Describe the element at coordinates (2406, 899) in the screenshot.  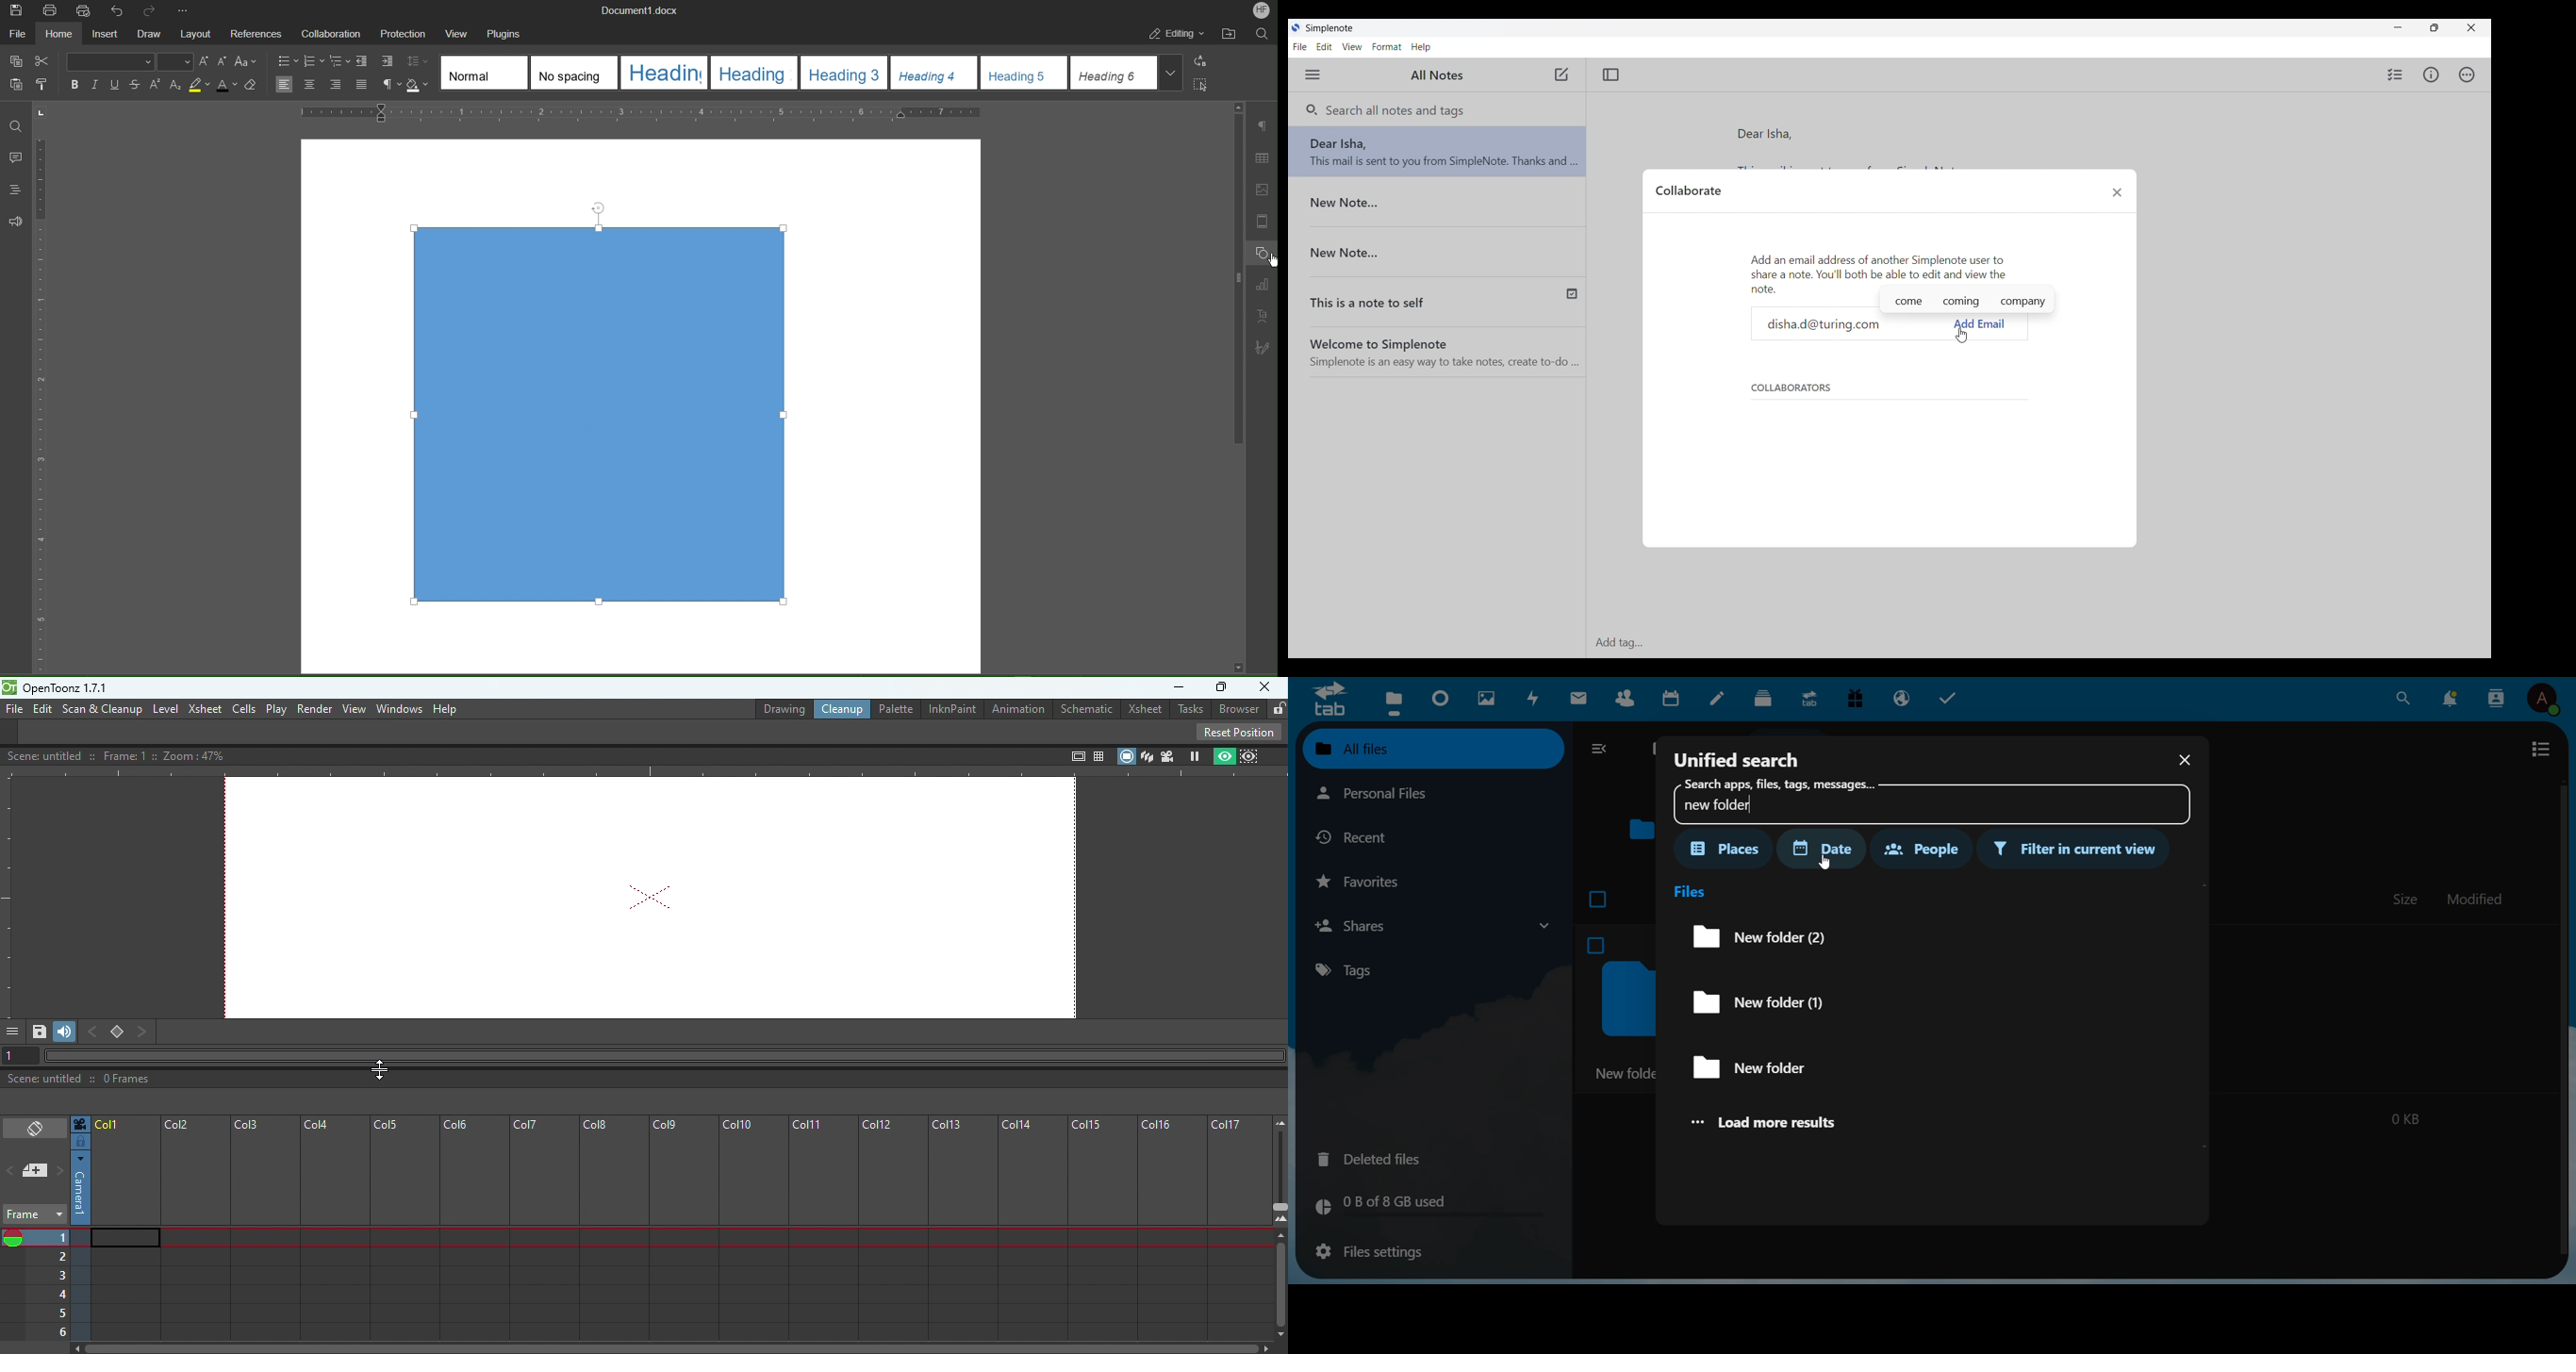
I see `size` at that location.